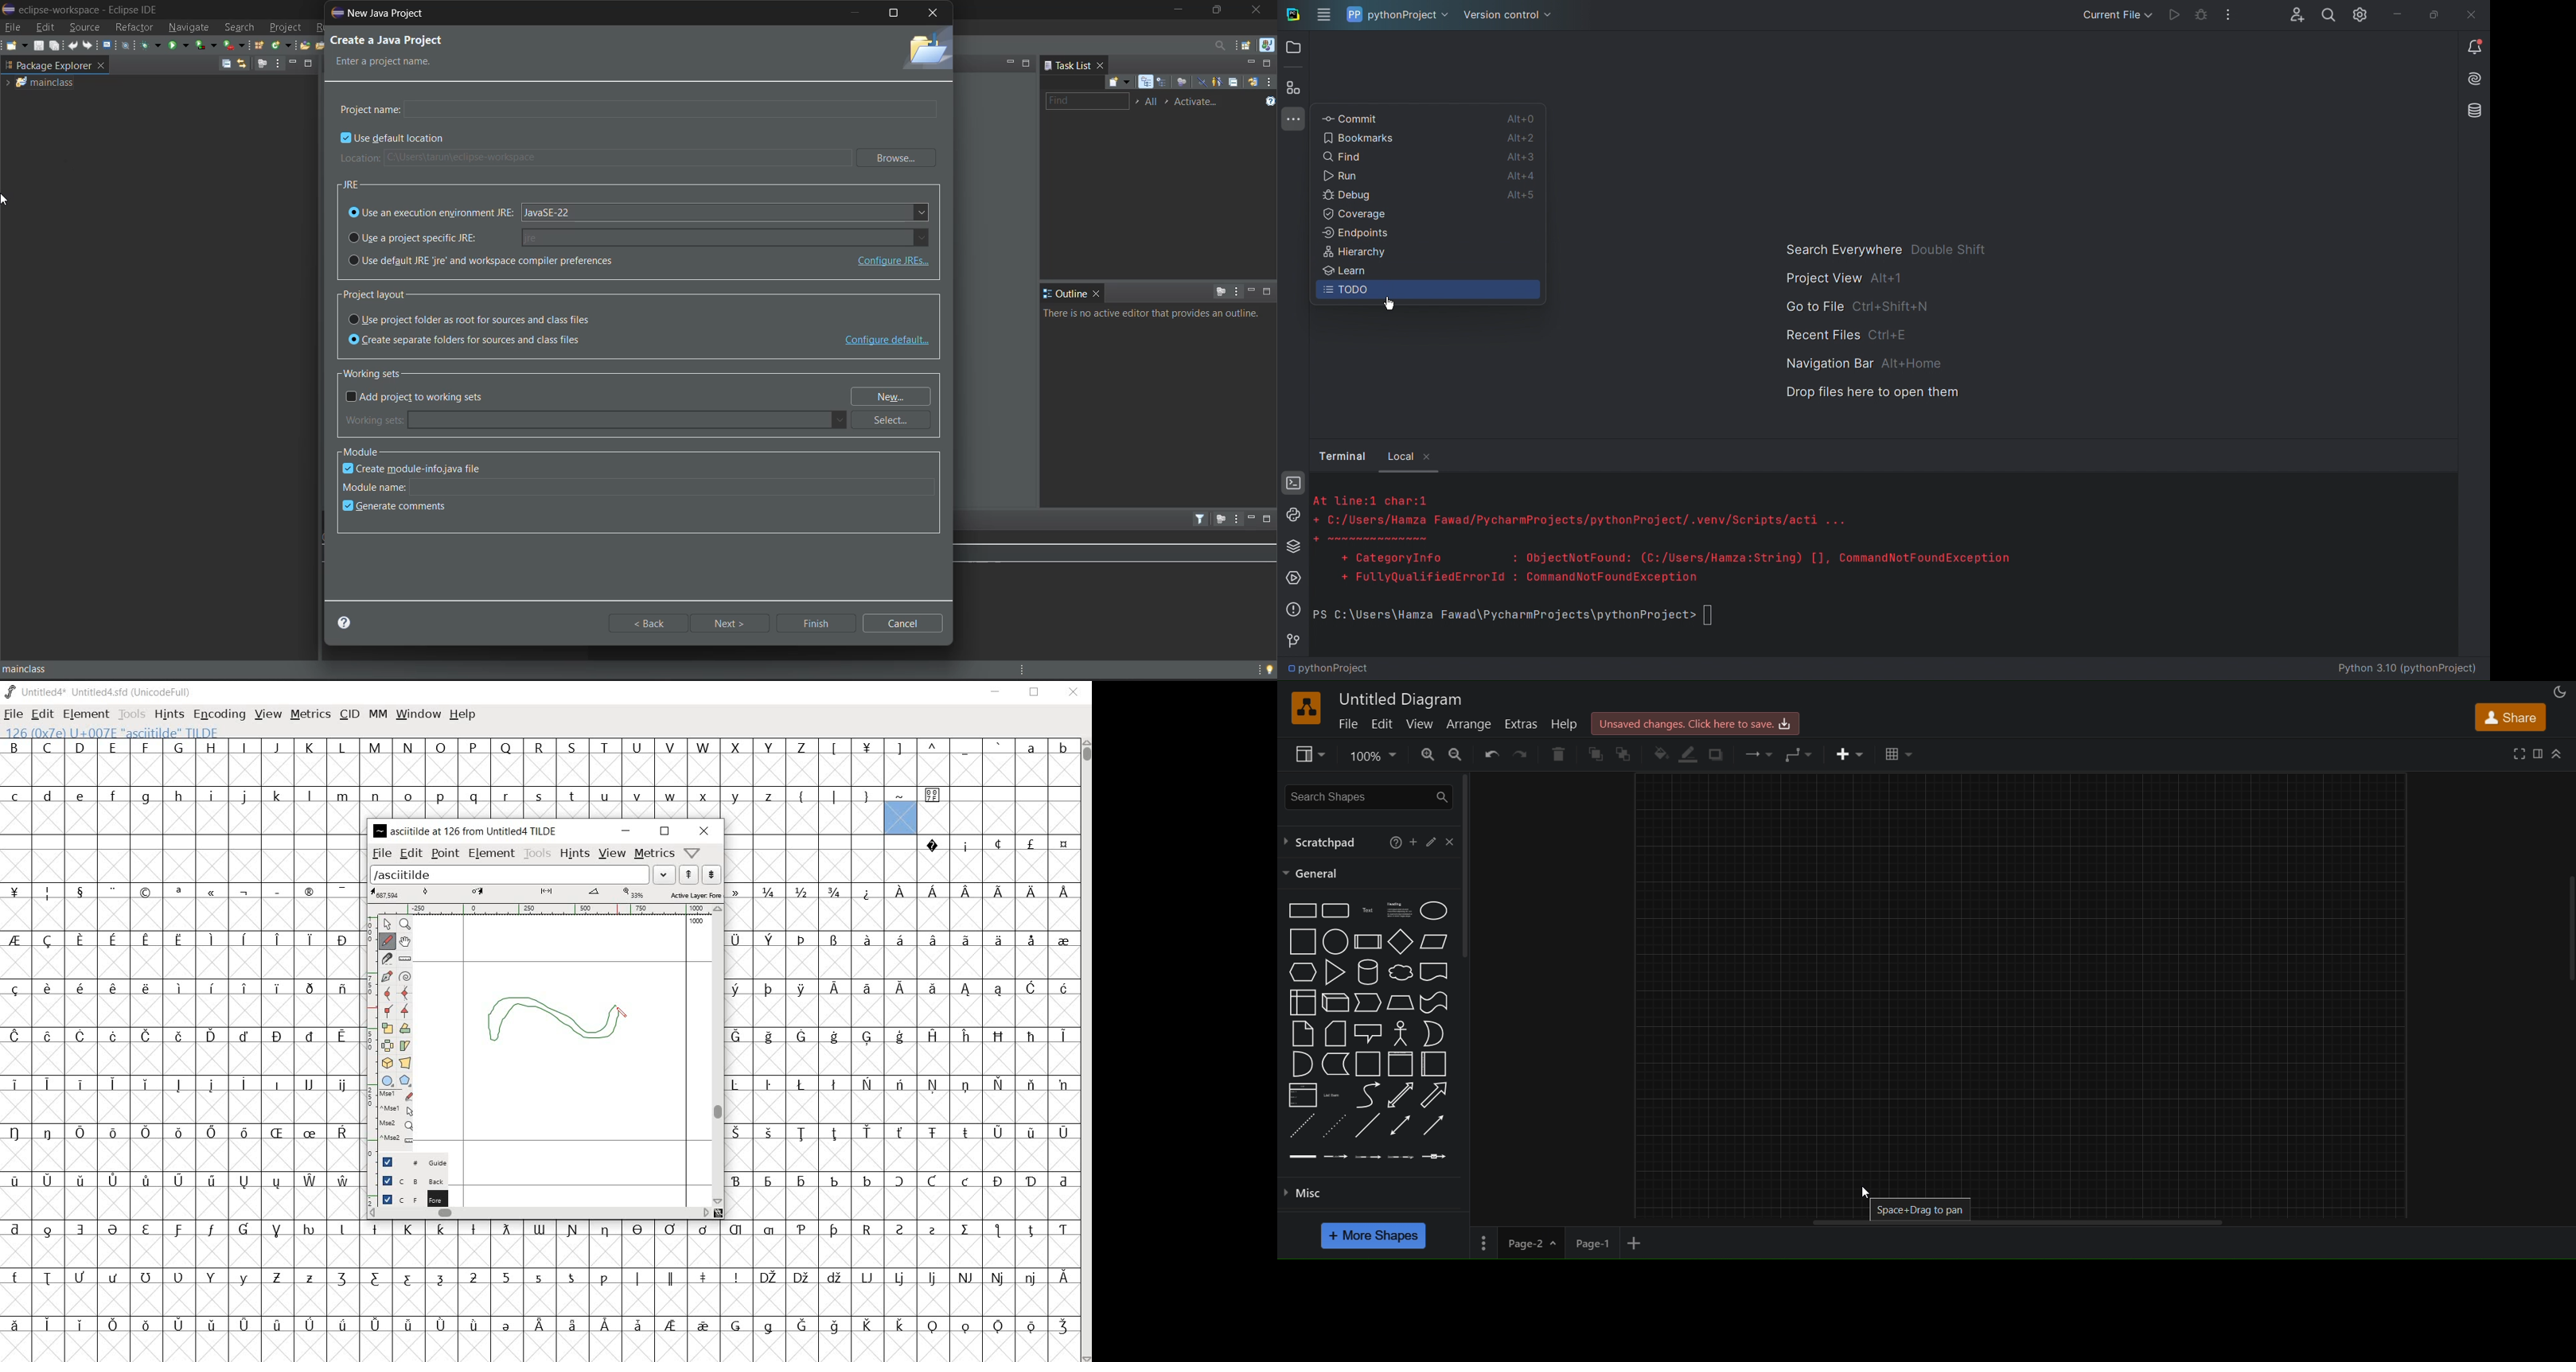  Describe the element at coordinates (86, 714) in the screenshot. I see `ELEMENT` at that location.